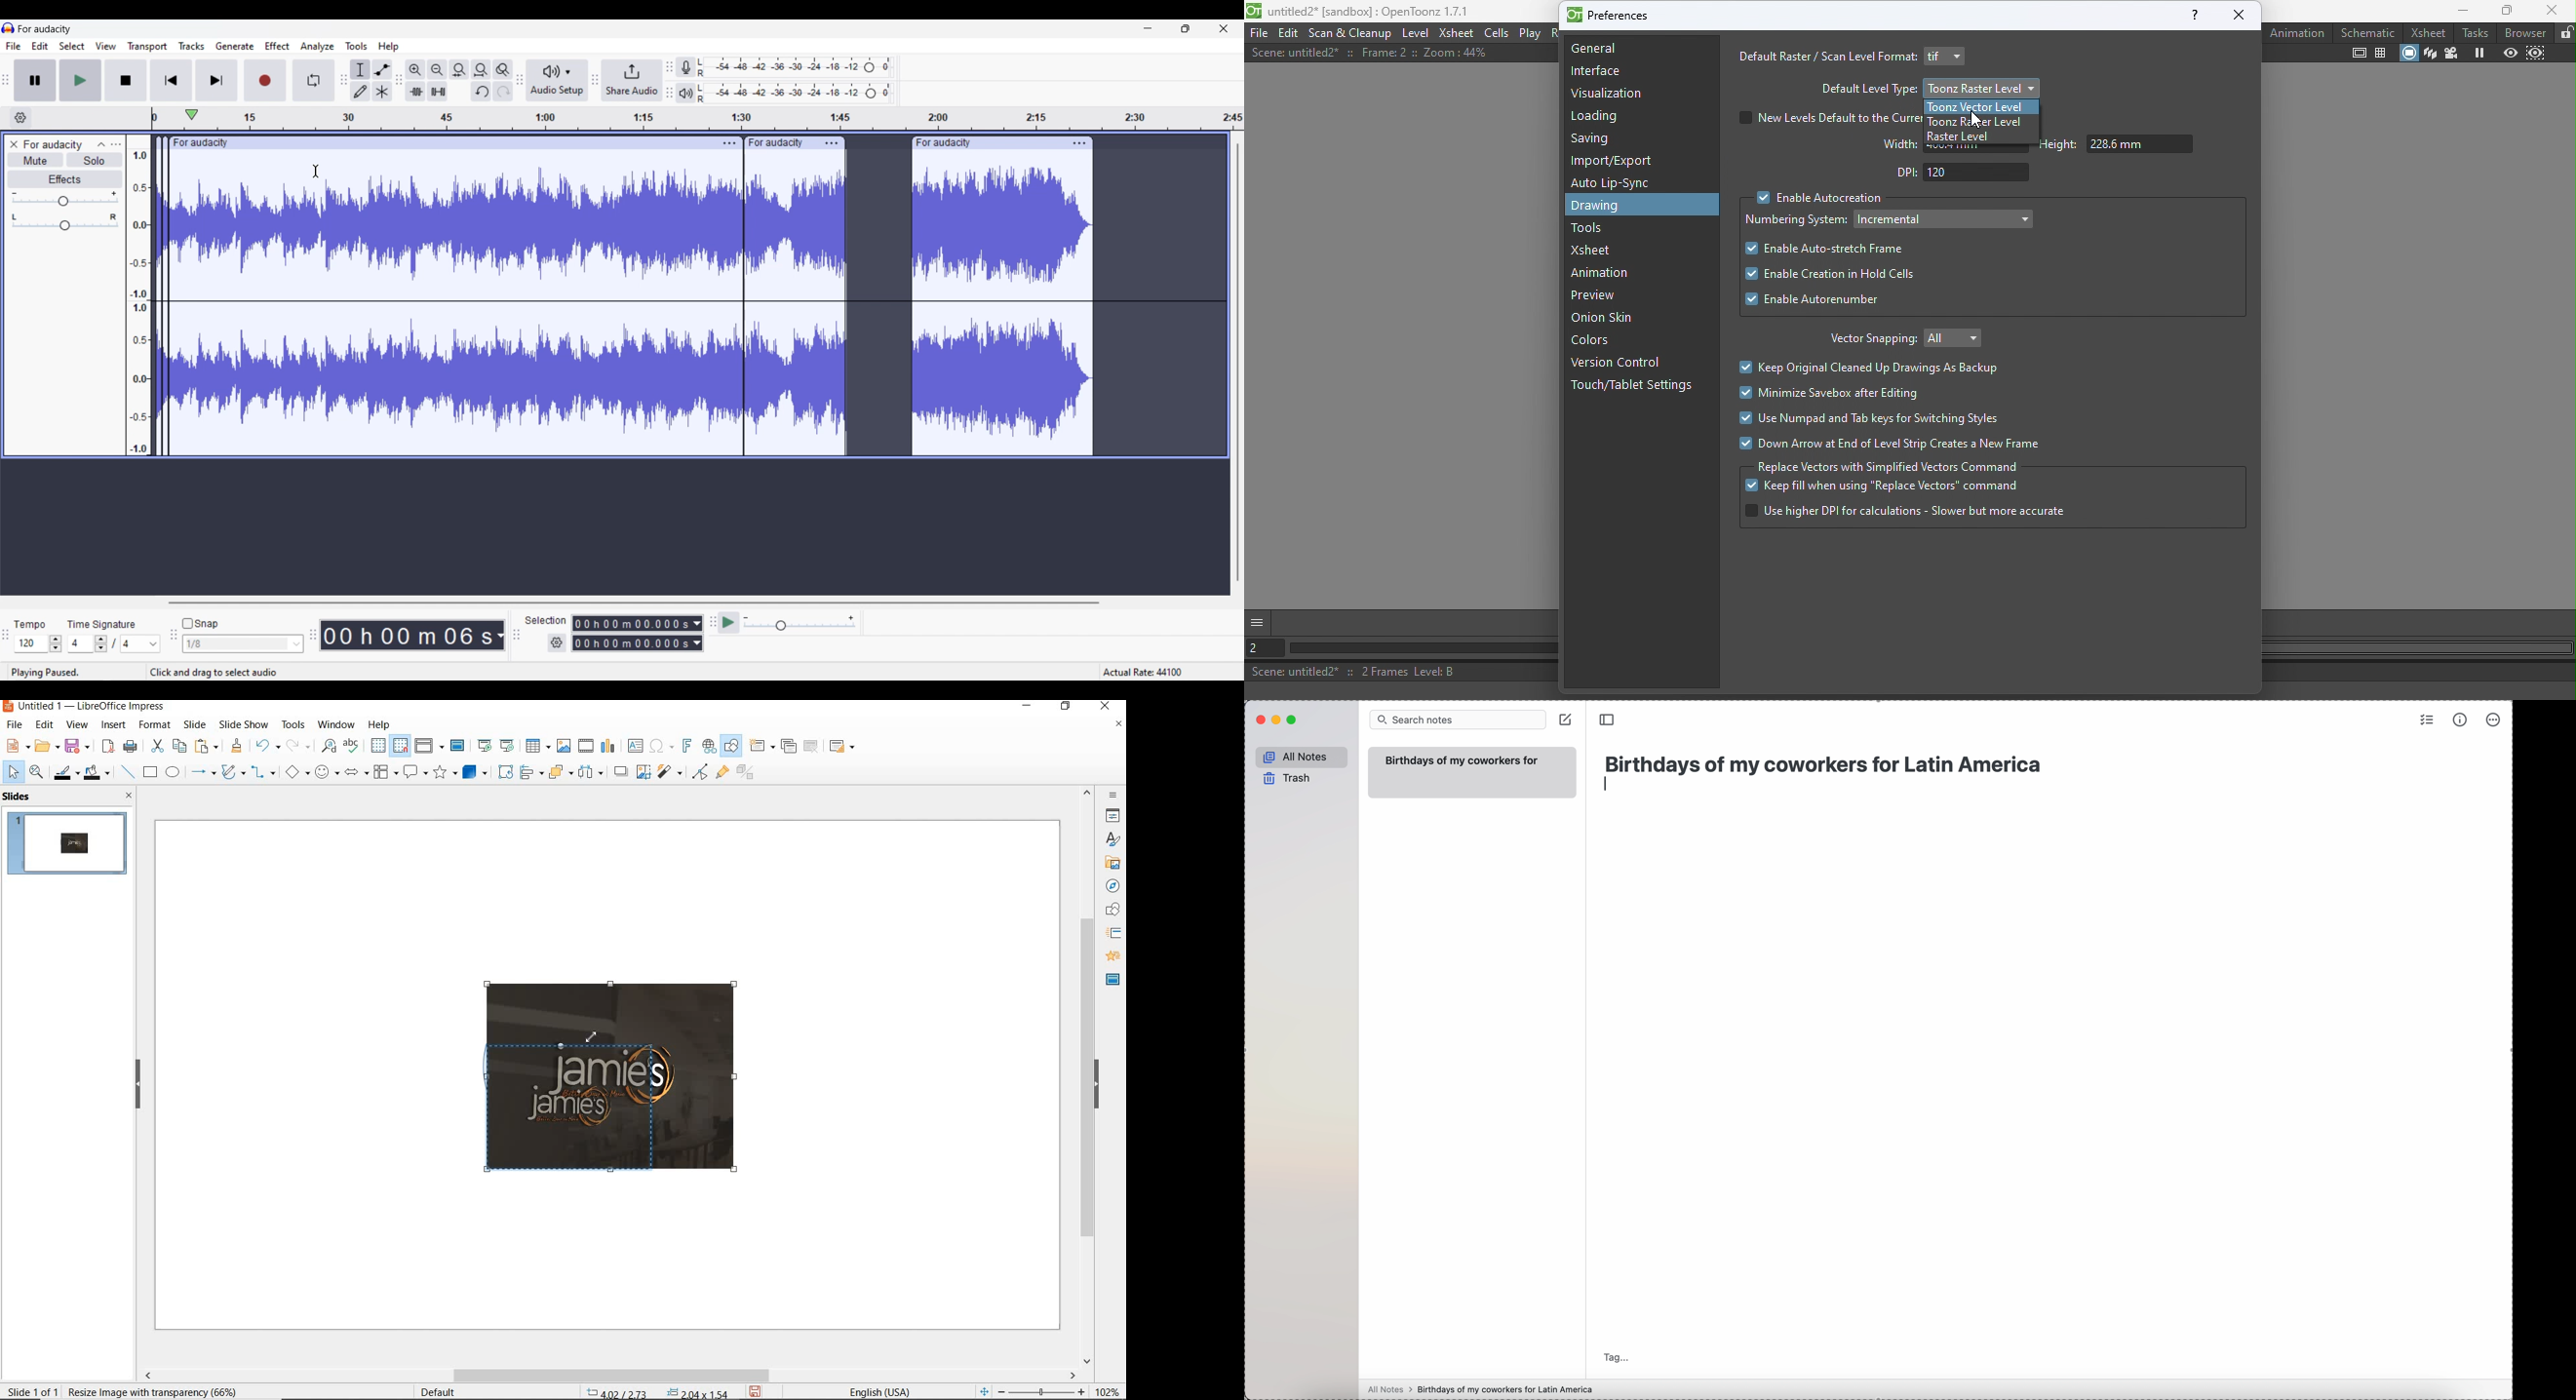 The width and height of the screenshot is (2576, 1400). Describe the element at coordinates (207, 746) in the screenshot. I see `paste` at that location.